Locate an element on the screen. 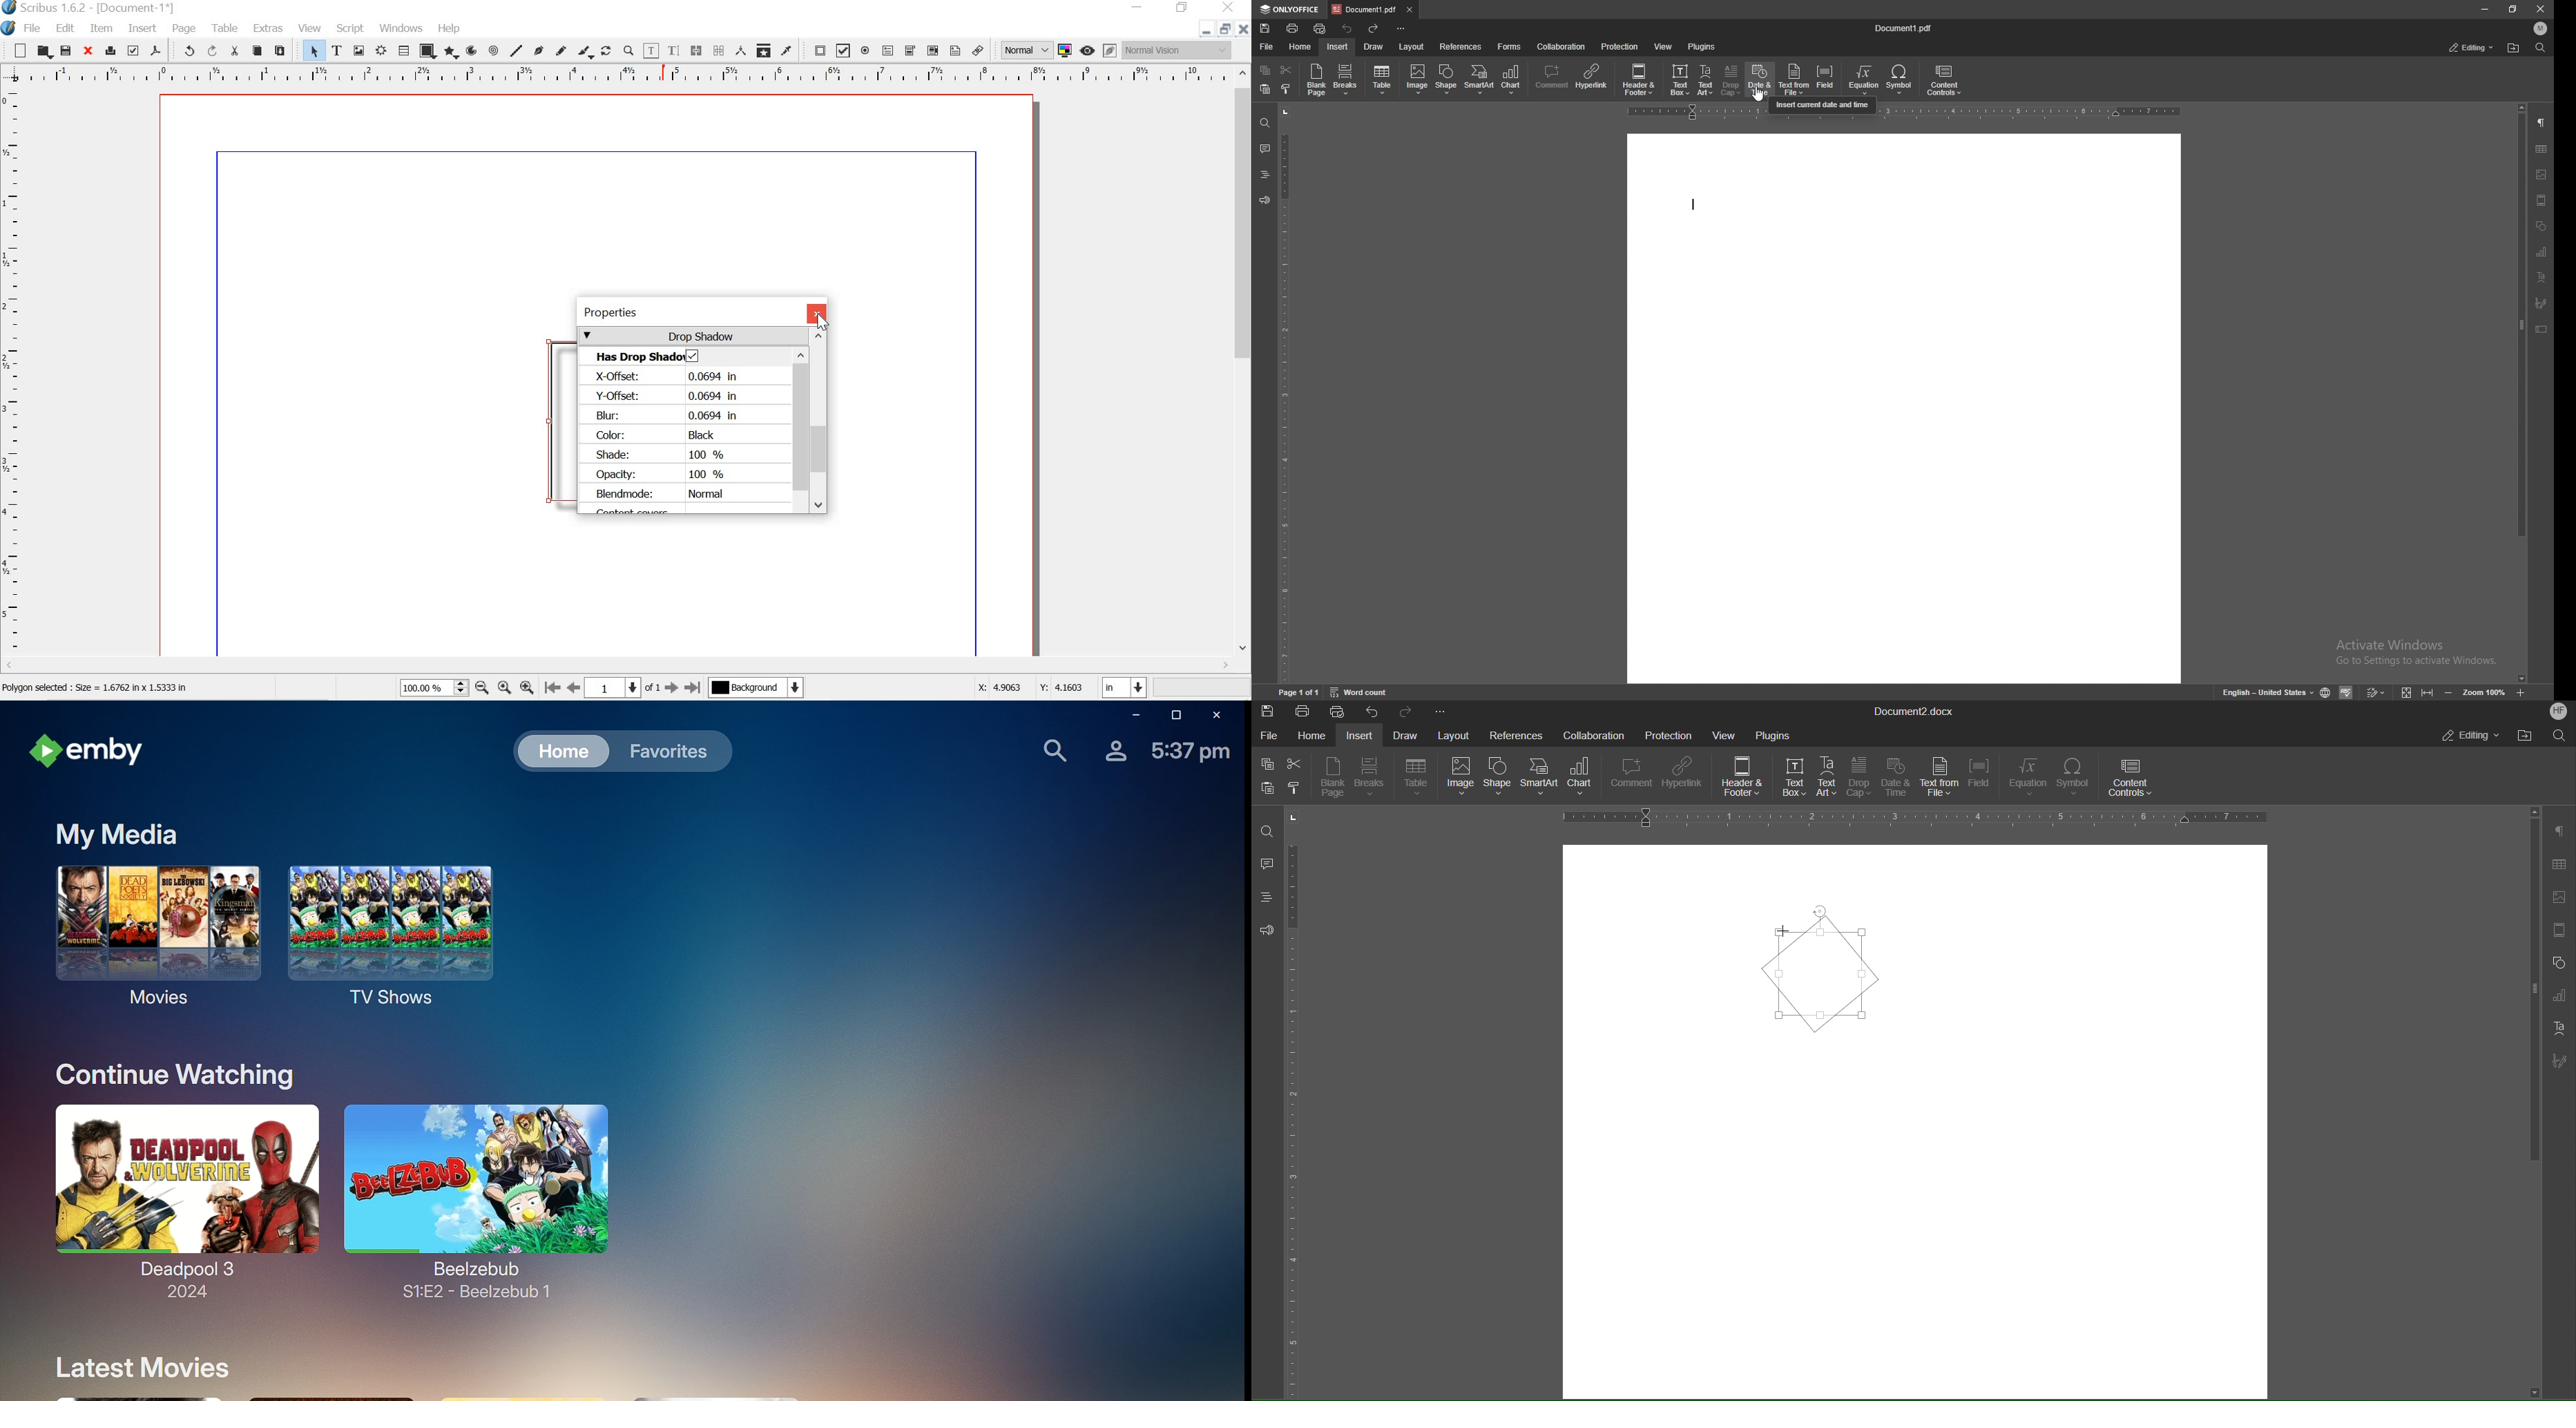 Image resolution: width=2576 pixels, height=1428 pixels. file is located at coordinates (1265, 46).